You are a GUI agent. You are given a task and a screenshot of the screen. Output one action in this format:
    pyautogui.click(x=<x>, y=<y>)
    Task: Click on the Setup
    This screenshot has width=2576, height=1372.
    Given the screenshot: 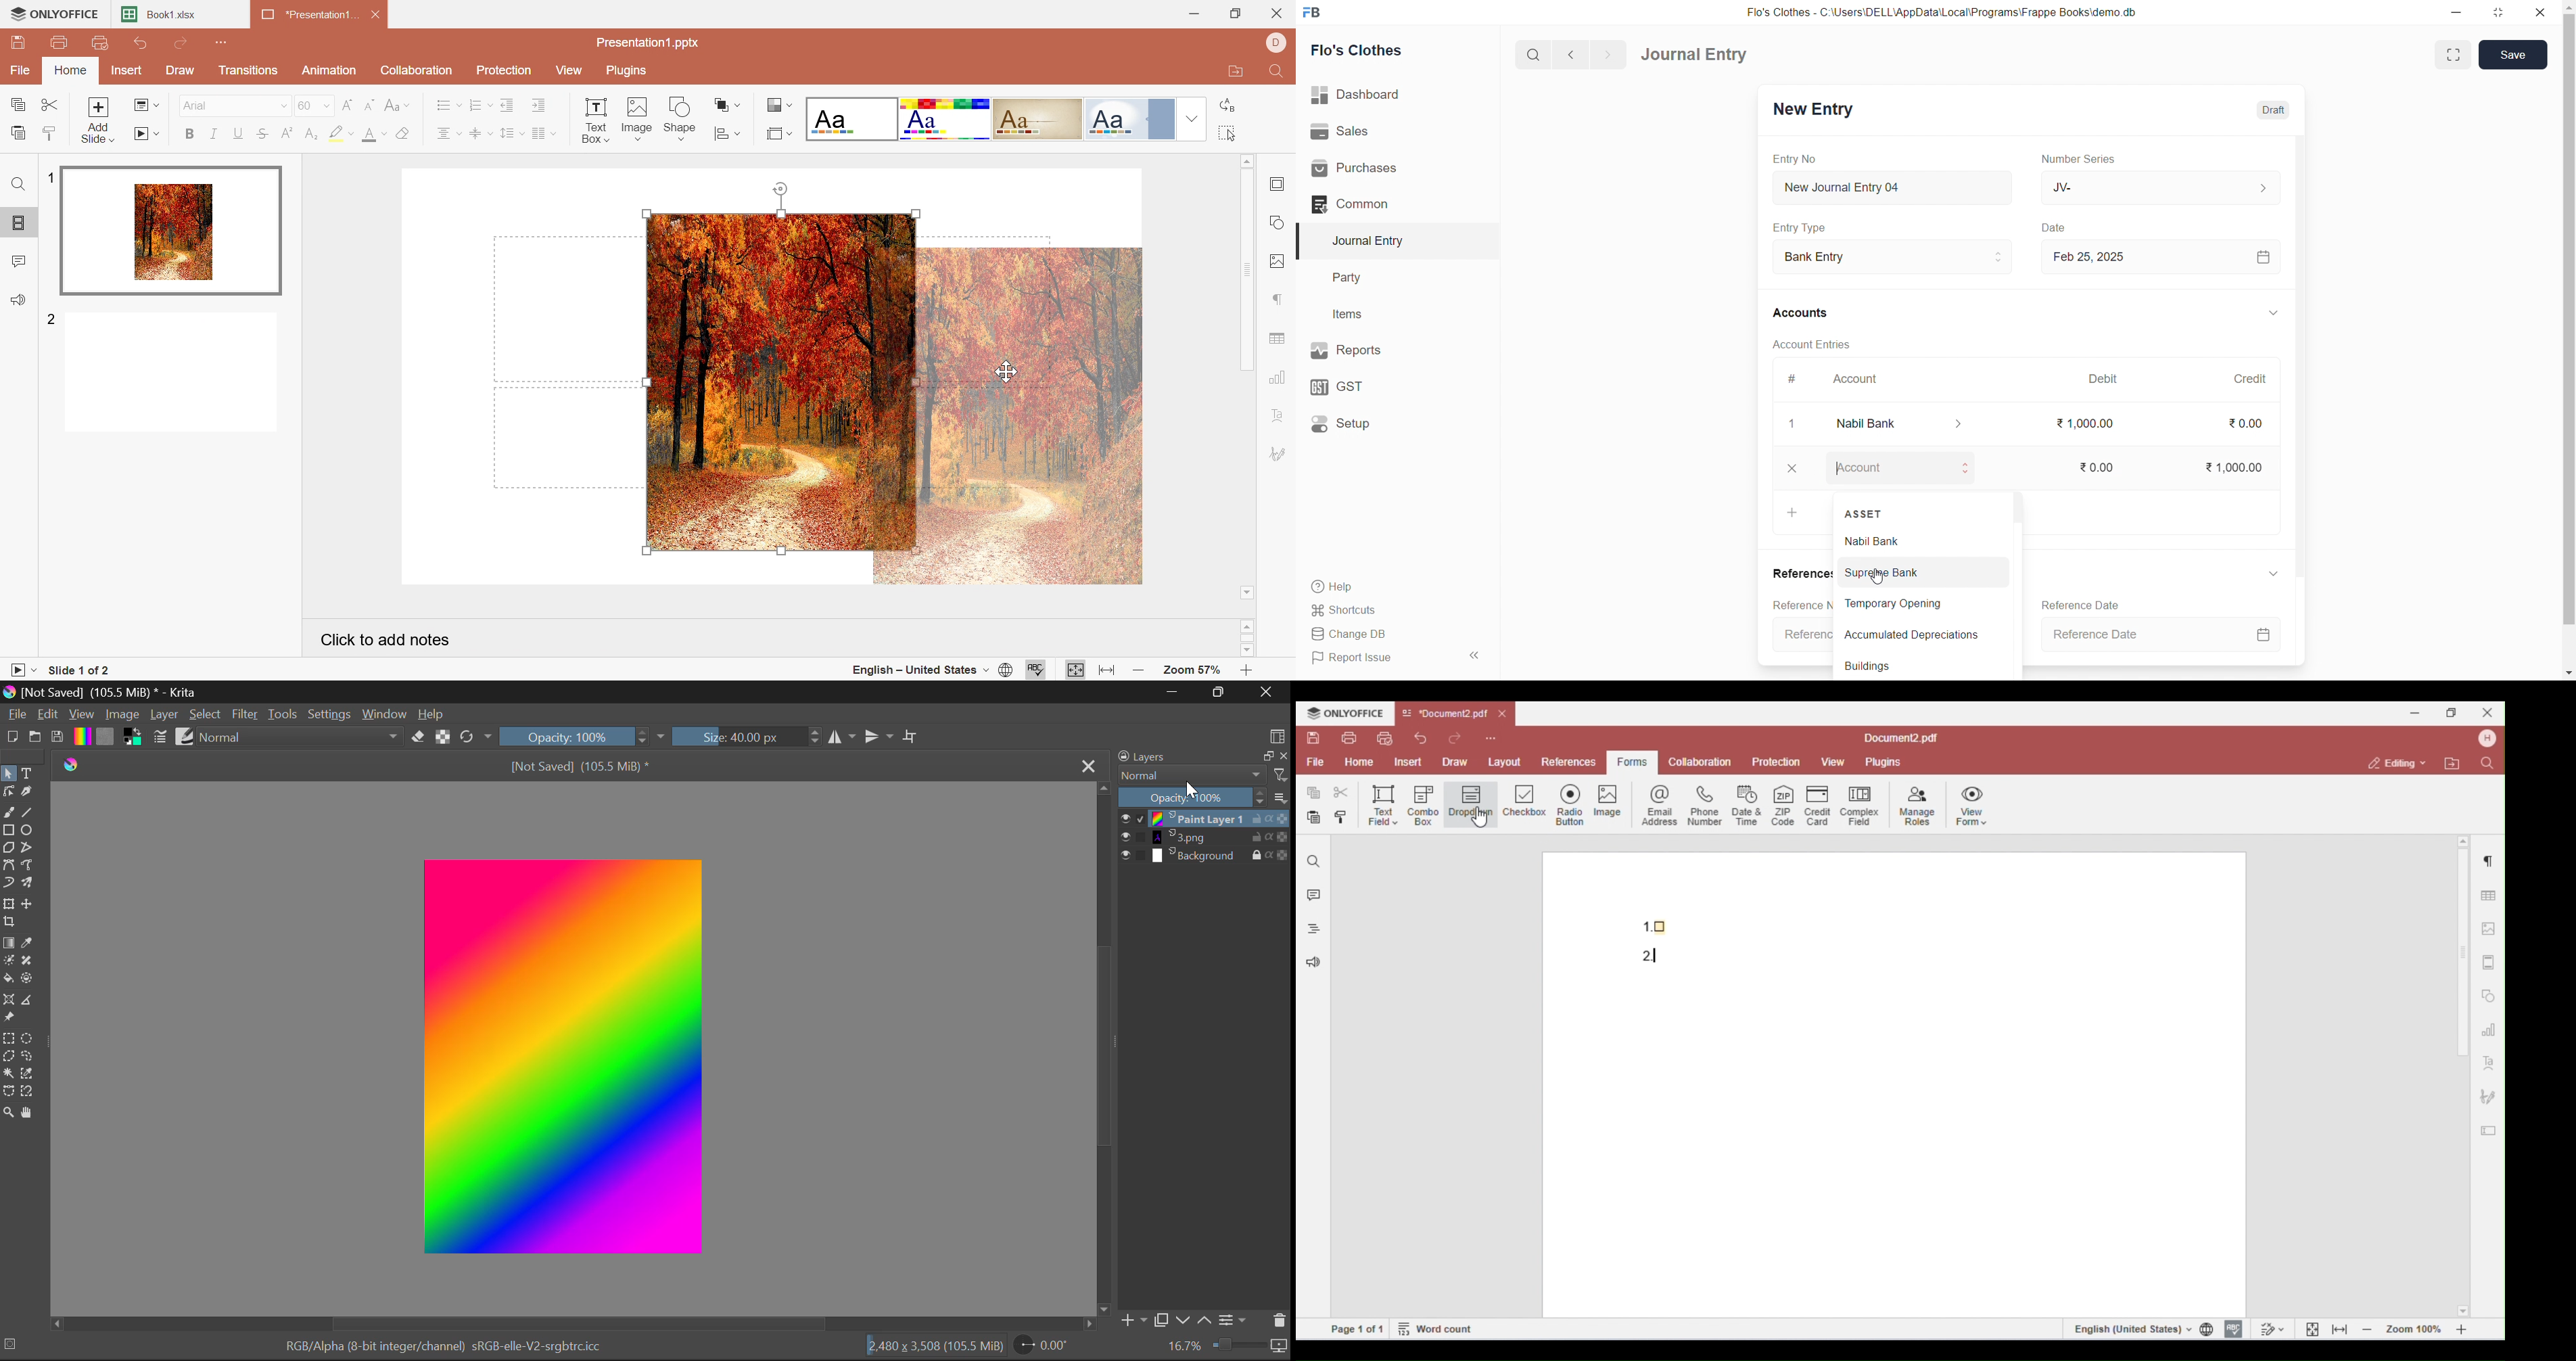 What is the action you would take?
    pyautogui.click(x=1390, y=422)
    